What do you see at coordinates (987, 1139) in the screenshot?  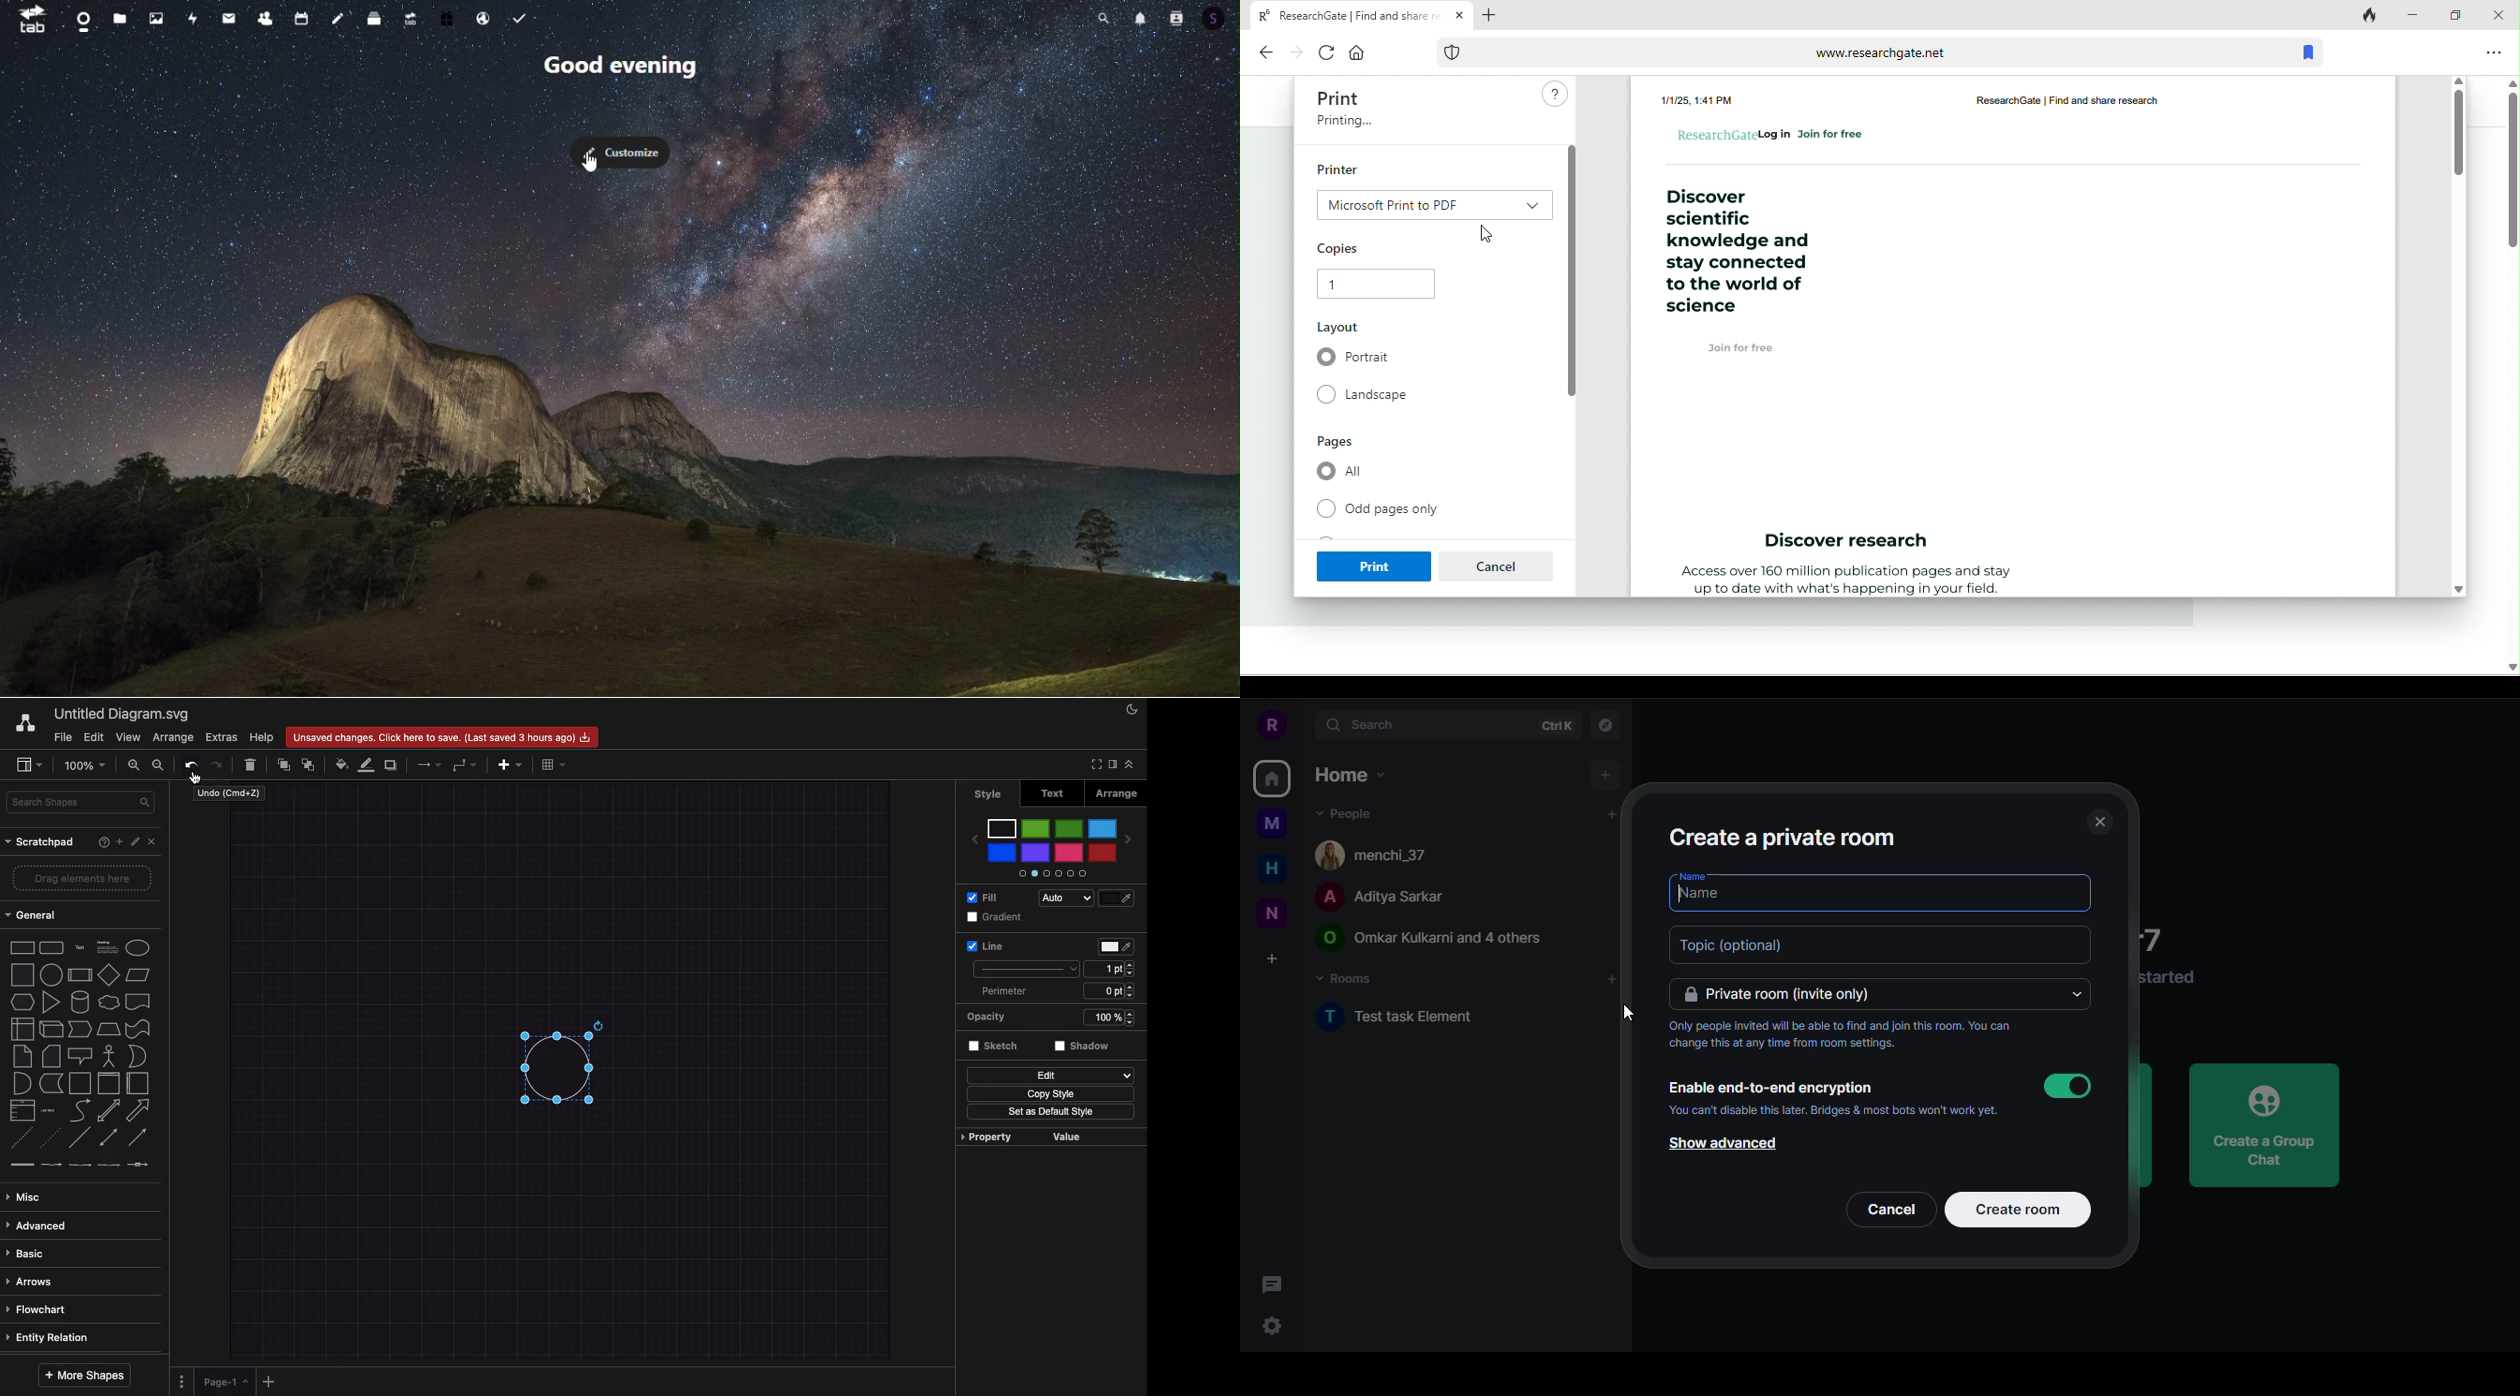 I see `Value` at bounding box center [987, 1139].